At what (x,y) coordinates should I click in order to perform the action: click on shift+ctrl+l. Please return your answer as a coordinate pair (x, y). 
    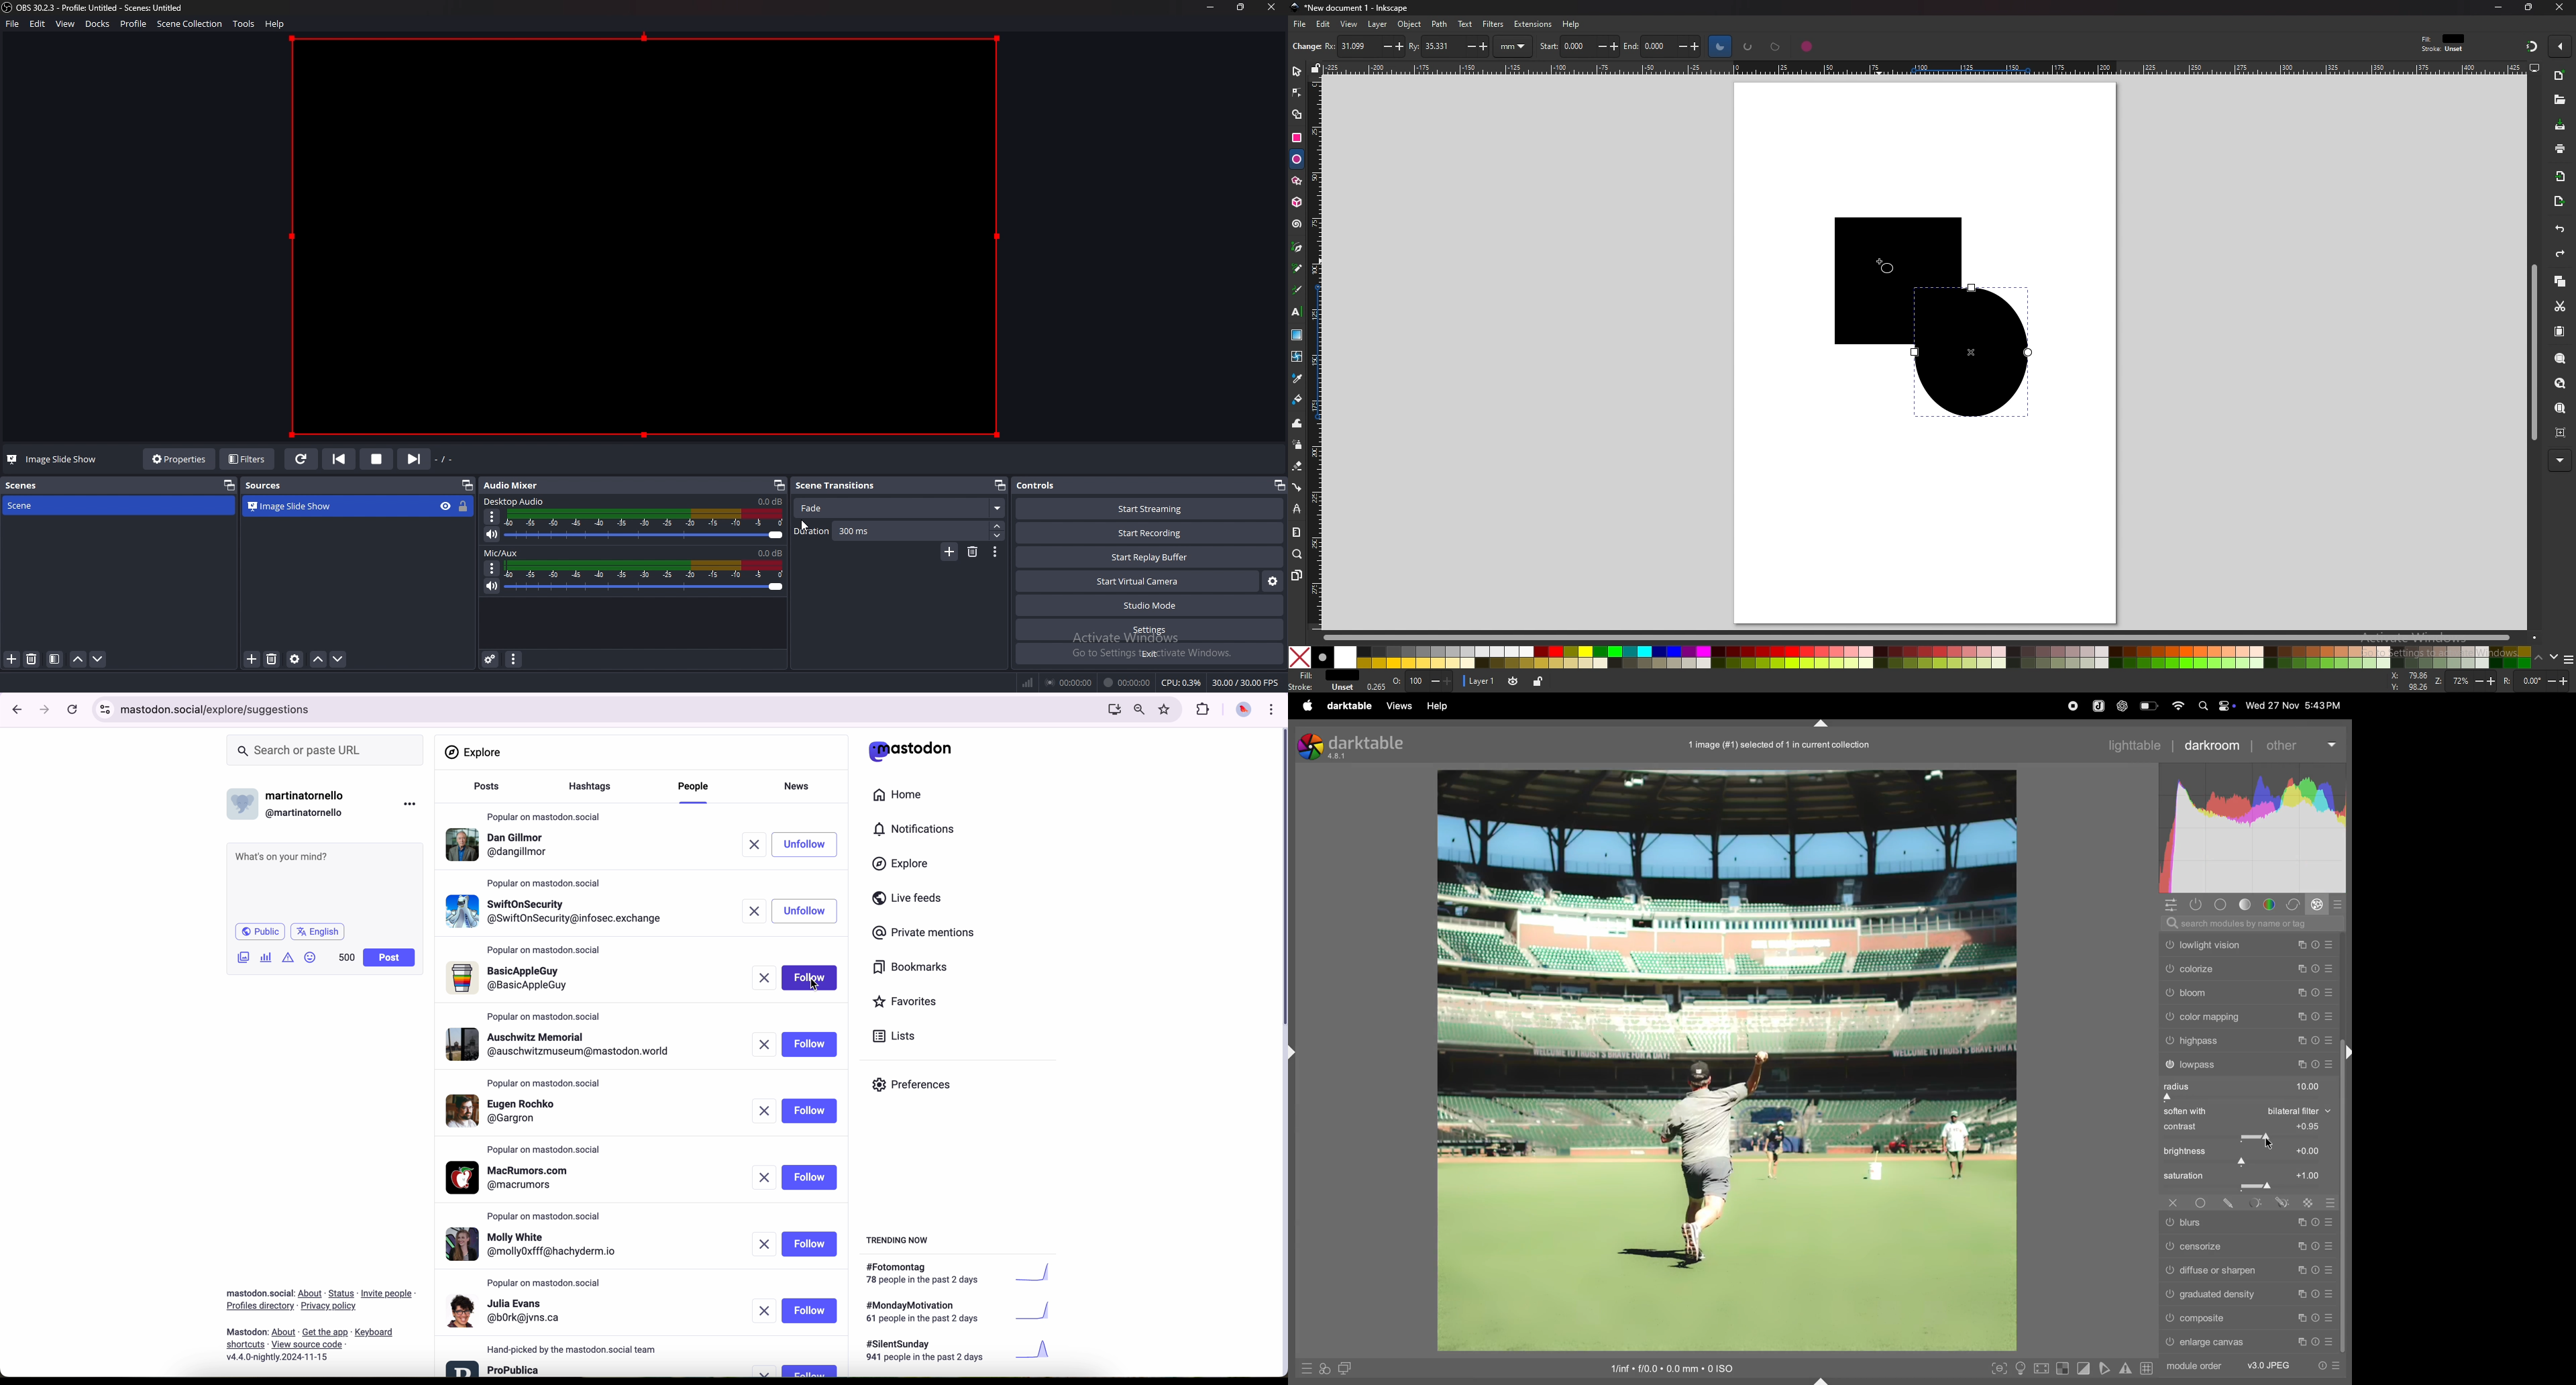
    Looking at the image, I should click on (1295, 1054).